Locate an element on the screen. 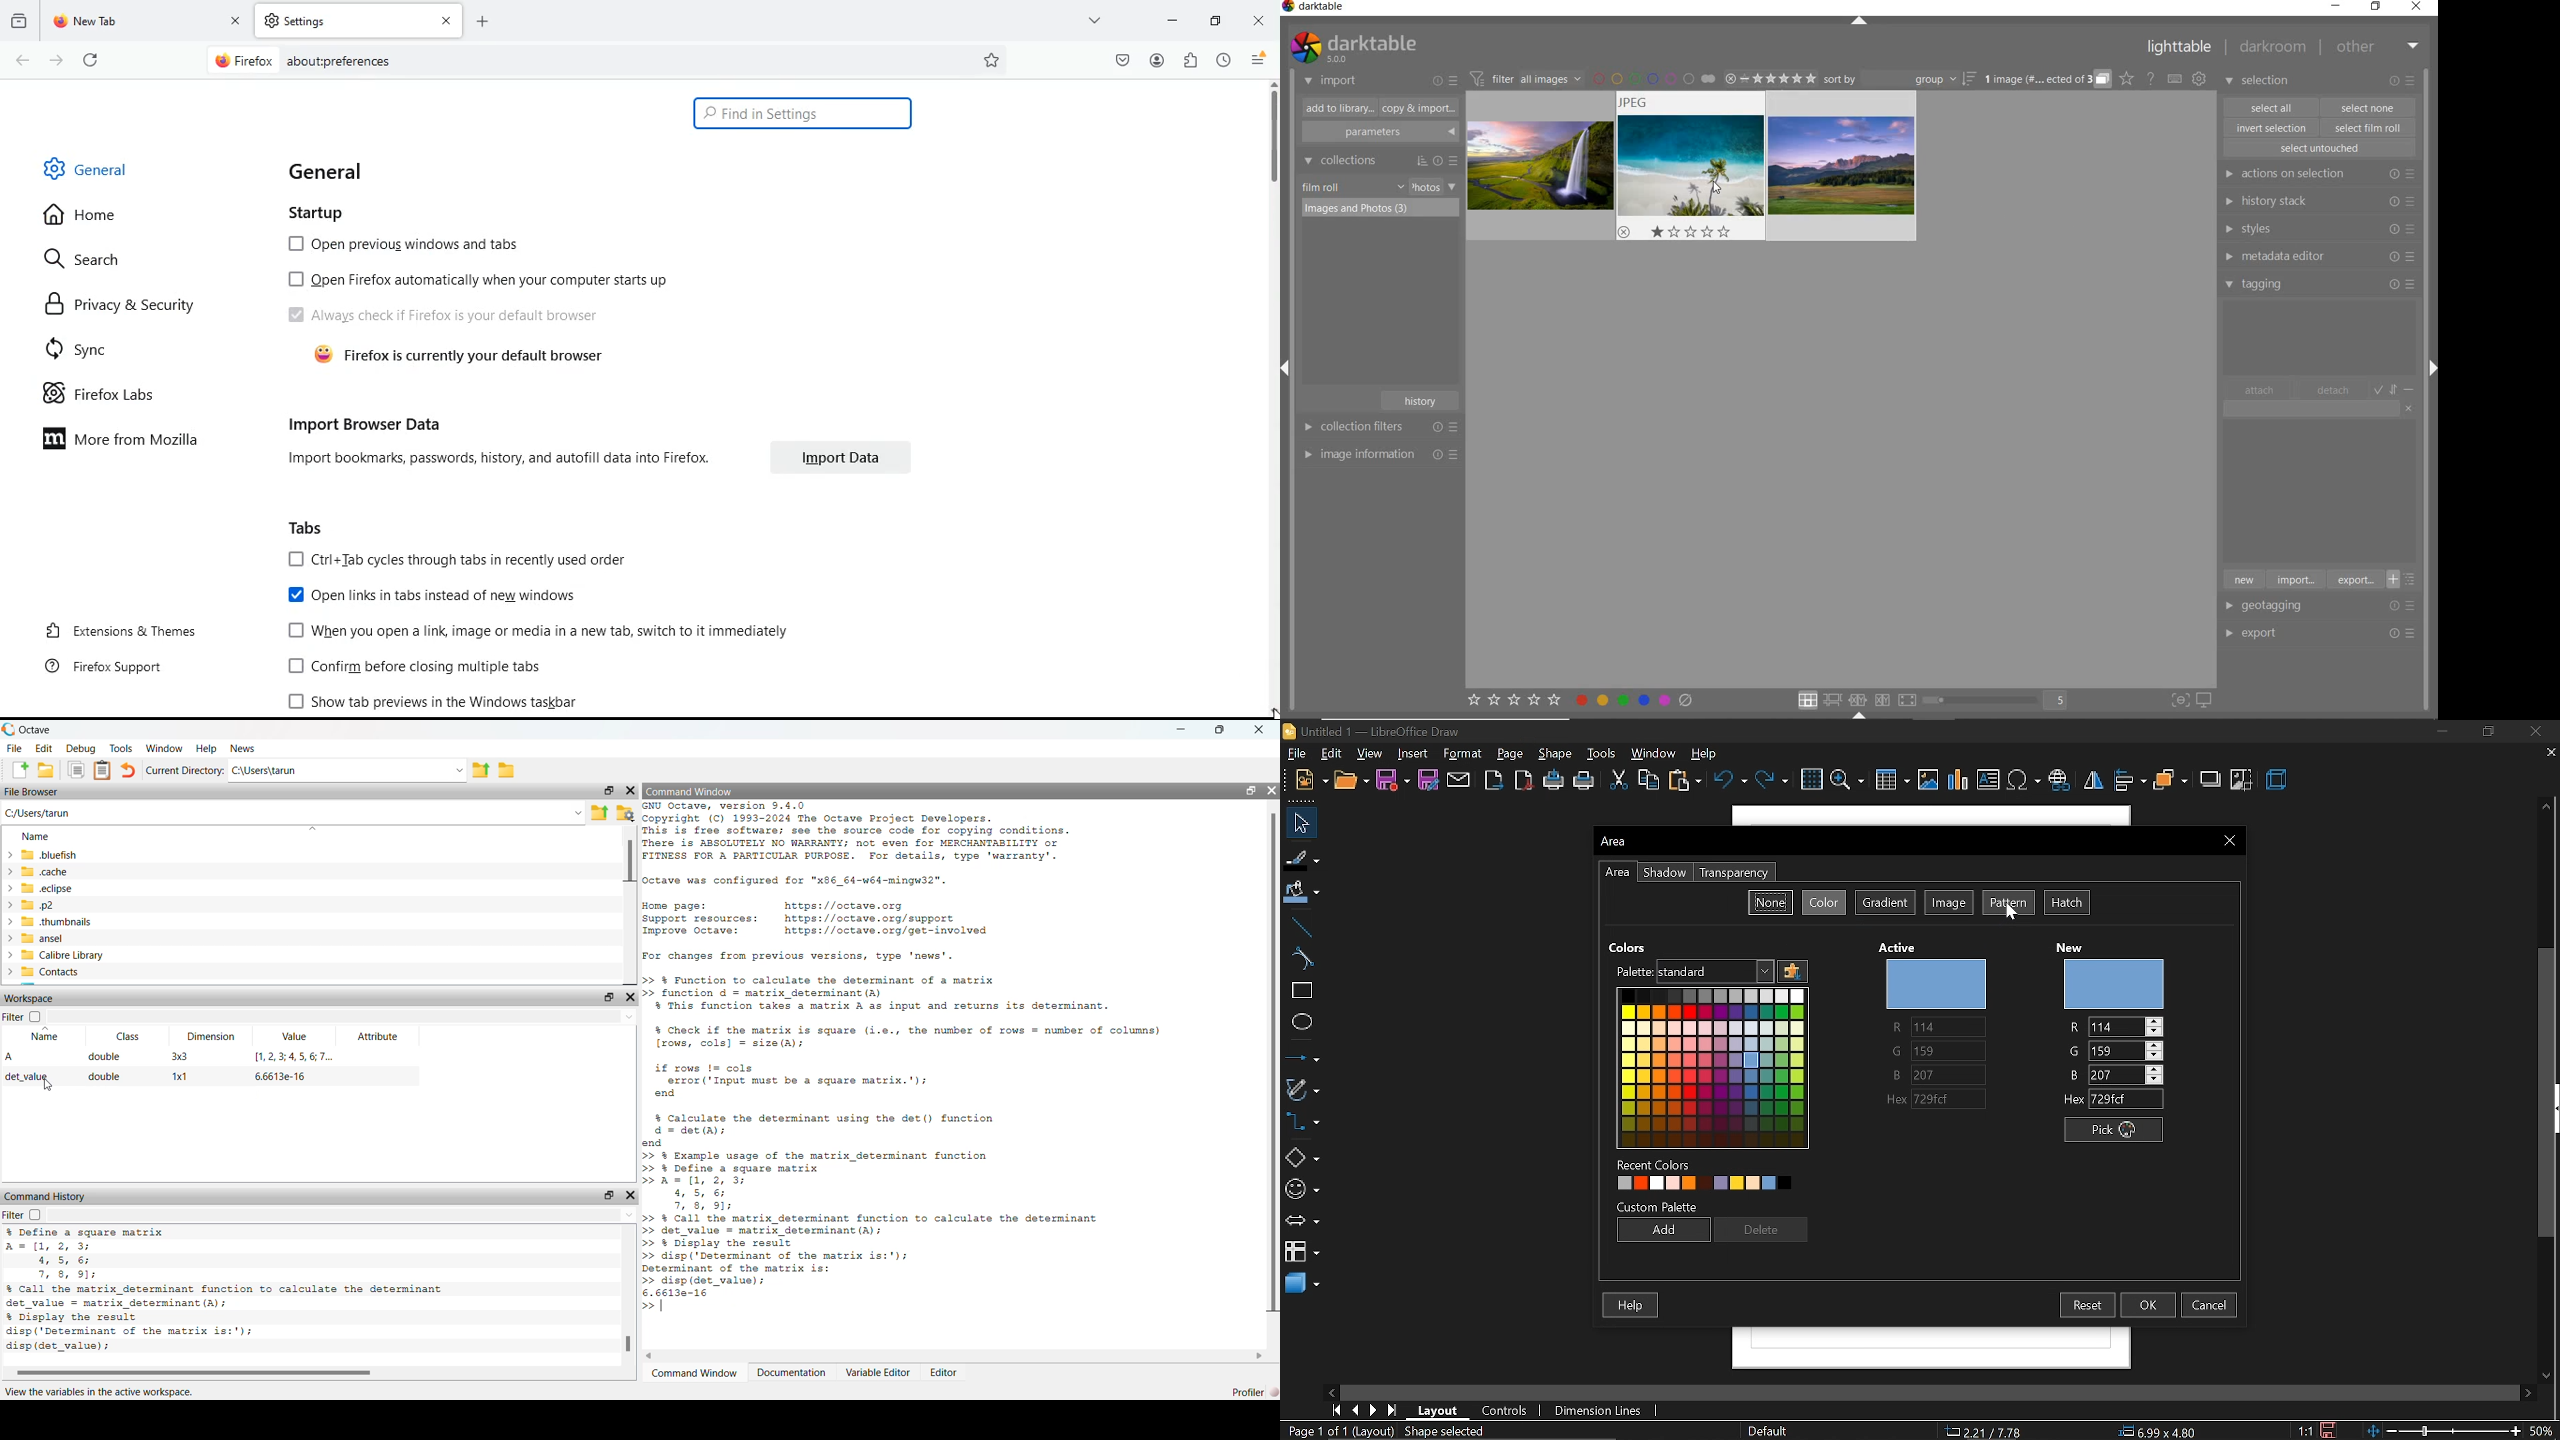 The width and height of the screenshot is (2576, 1456). copy is located at coordinates (77, 771).